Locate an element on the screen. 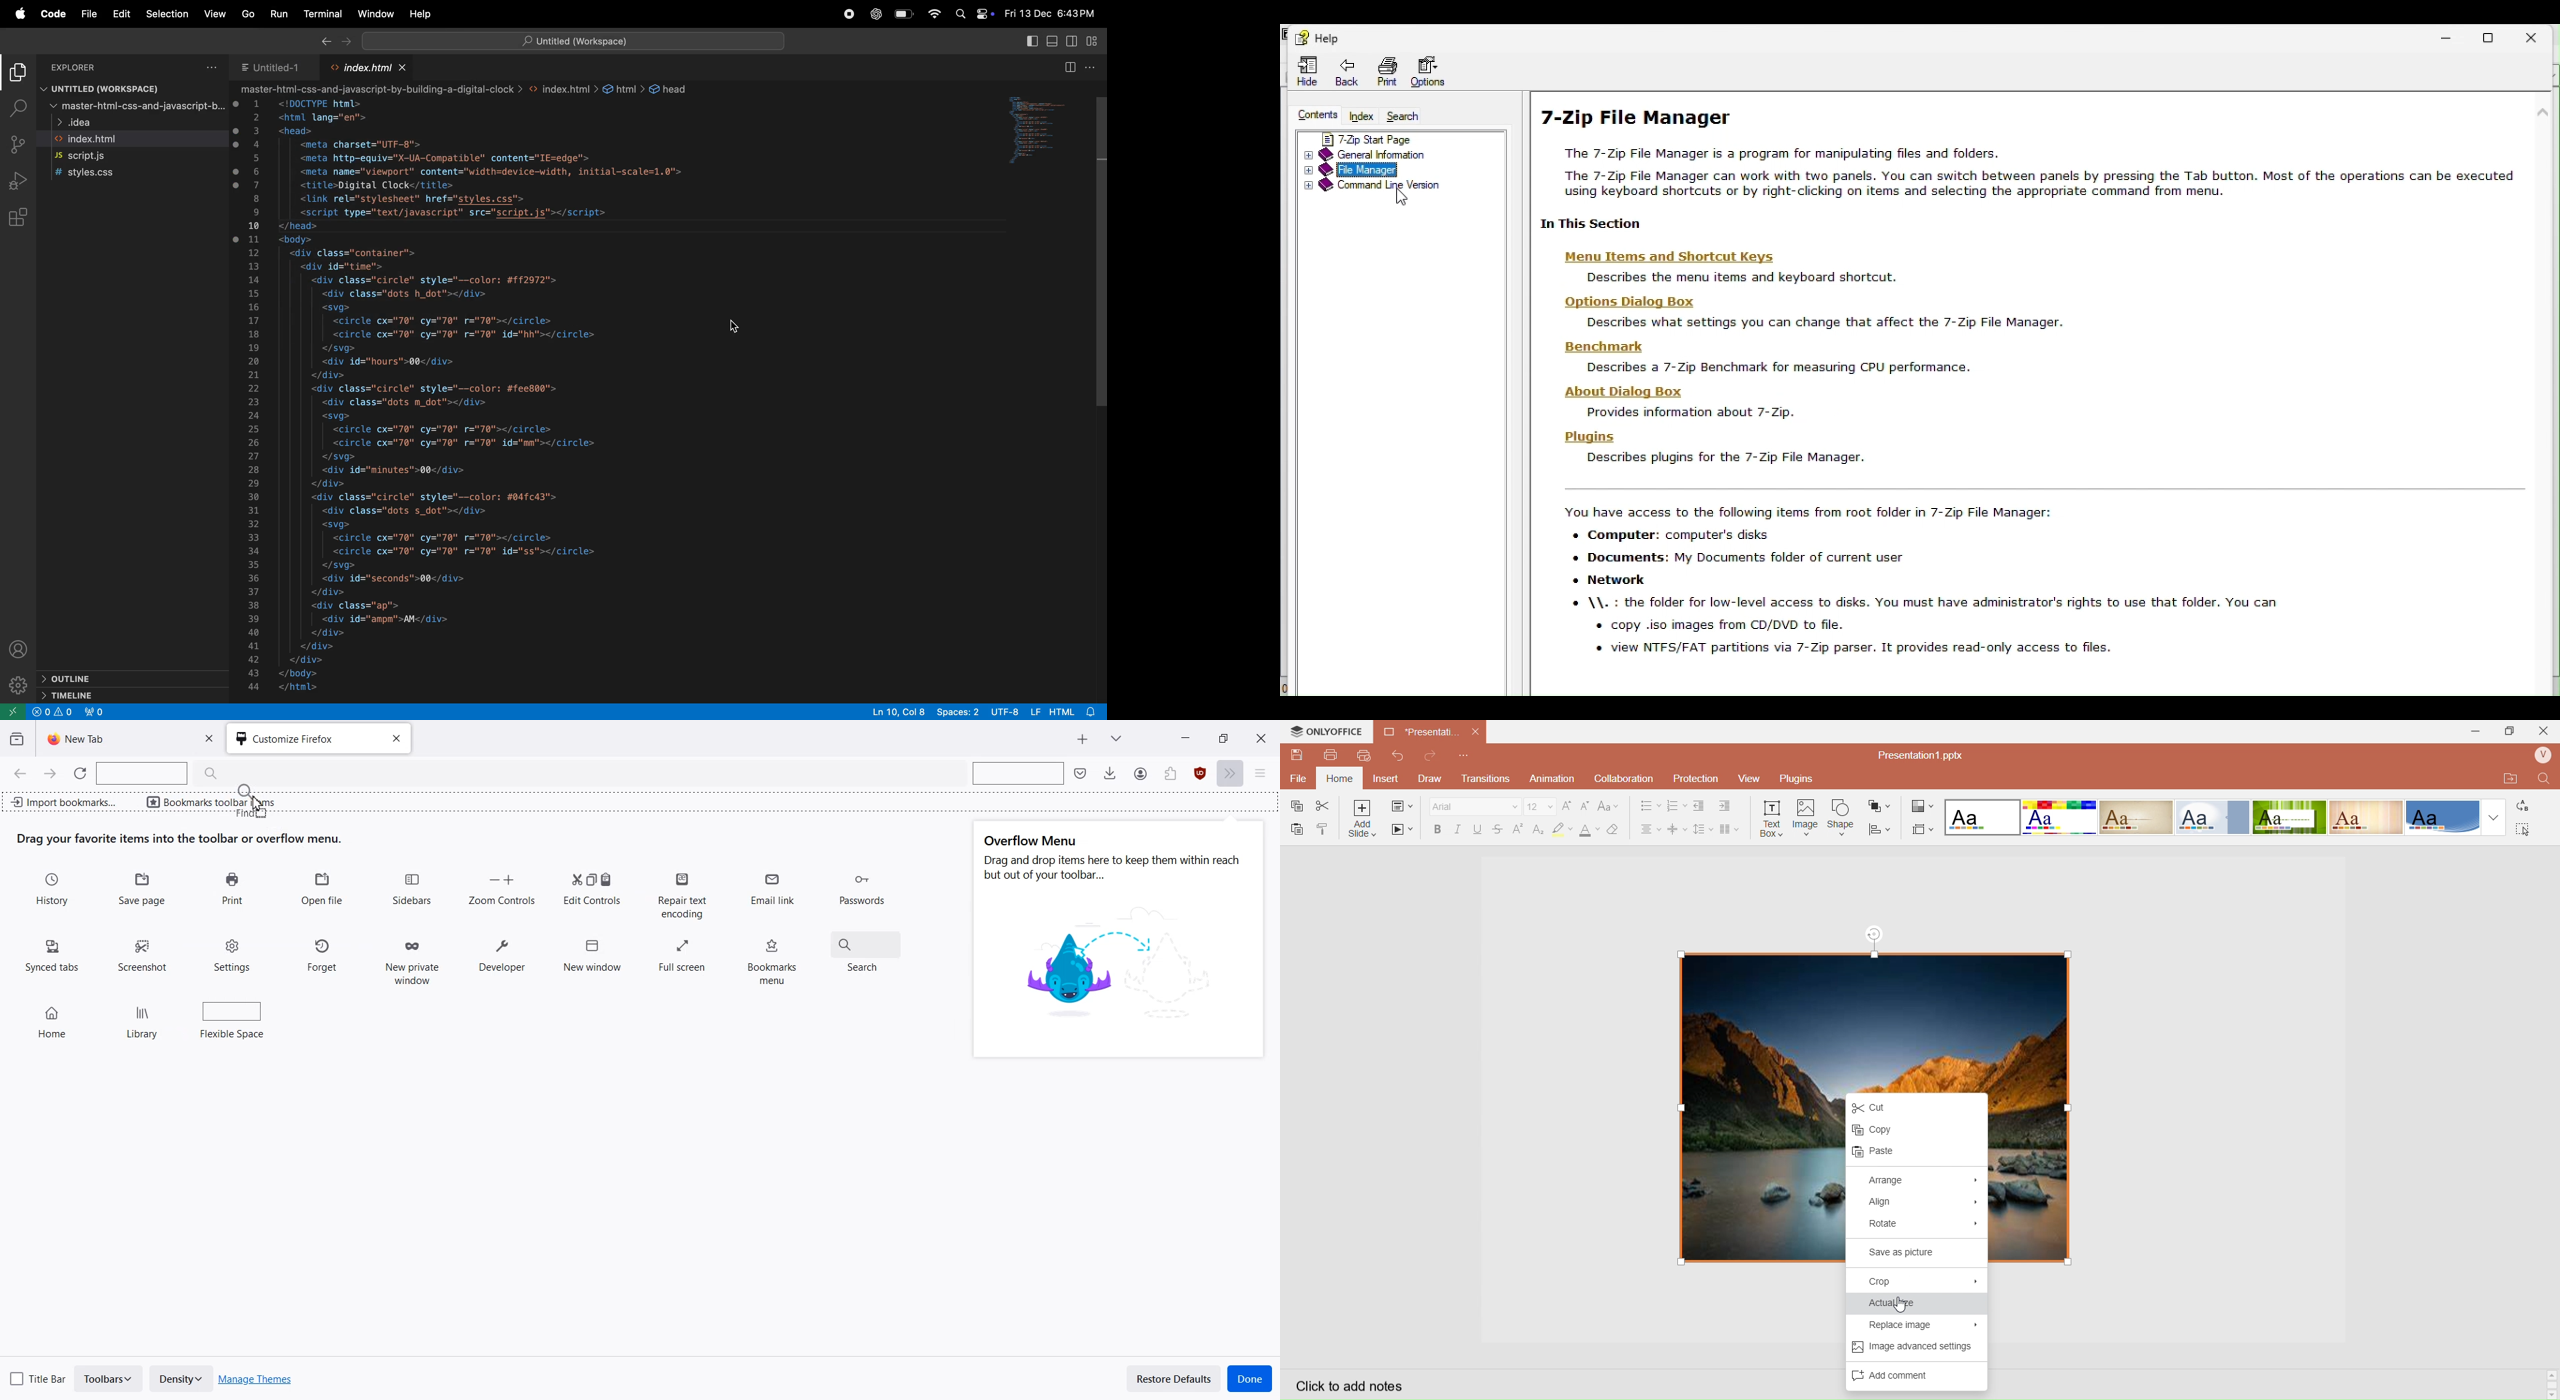 This screenshot has width=2576, height=1400. Rotate is located at coordinates (1924, 1222).